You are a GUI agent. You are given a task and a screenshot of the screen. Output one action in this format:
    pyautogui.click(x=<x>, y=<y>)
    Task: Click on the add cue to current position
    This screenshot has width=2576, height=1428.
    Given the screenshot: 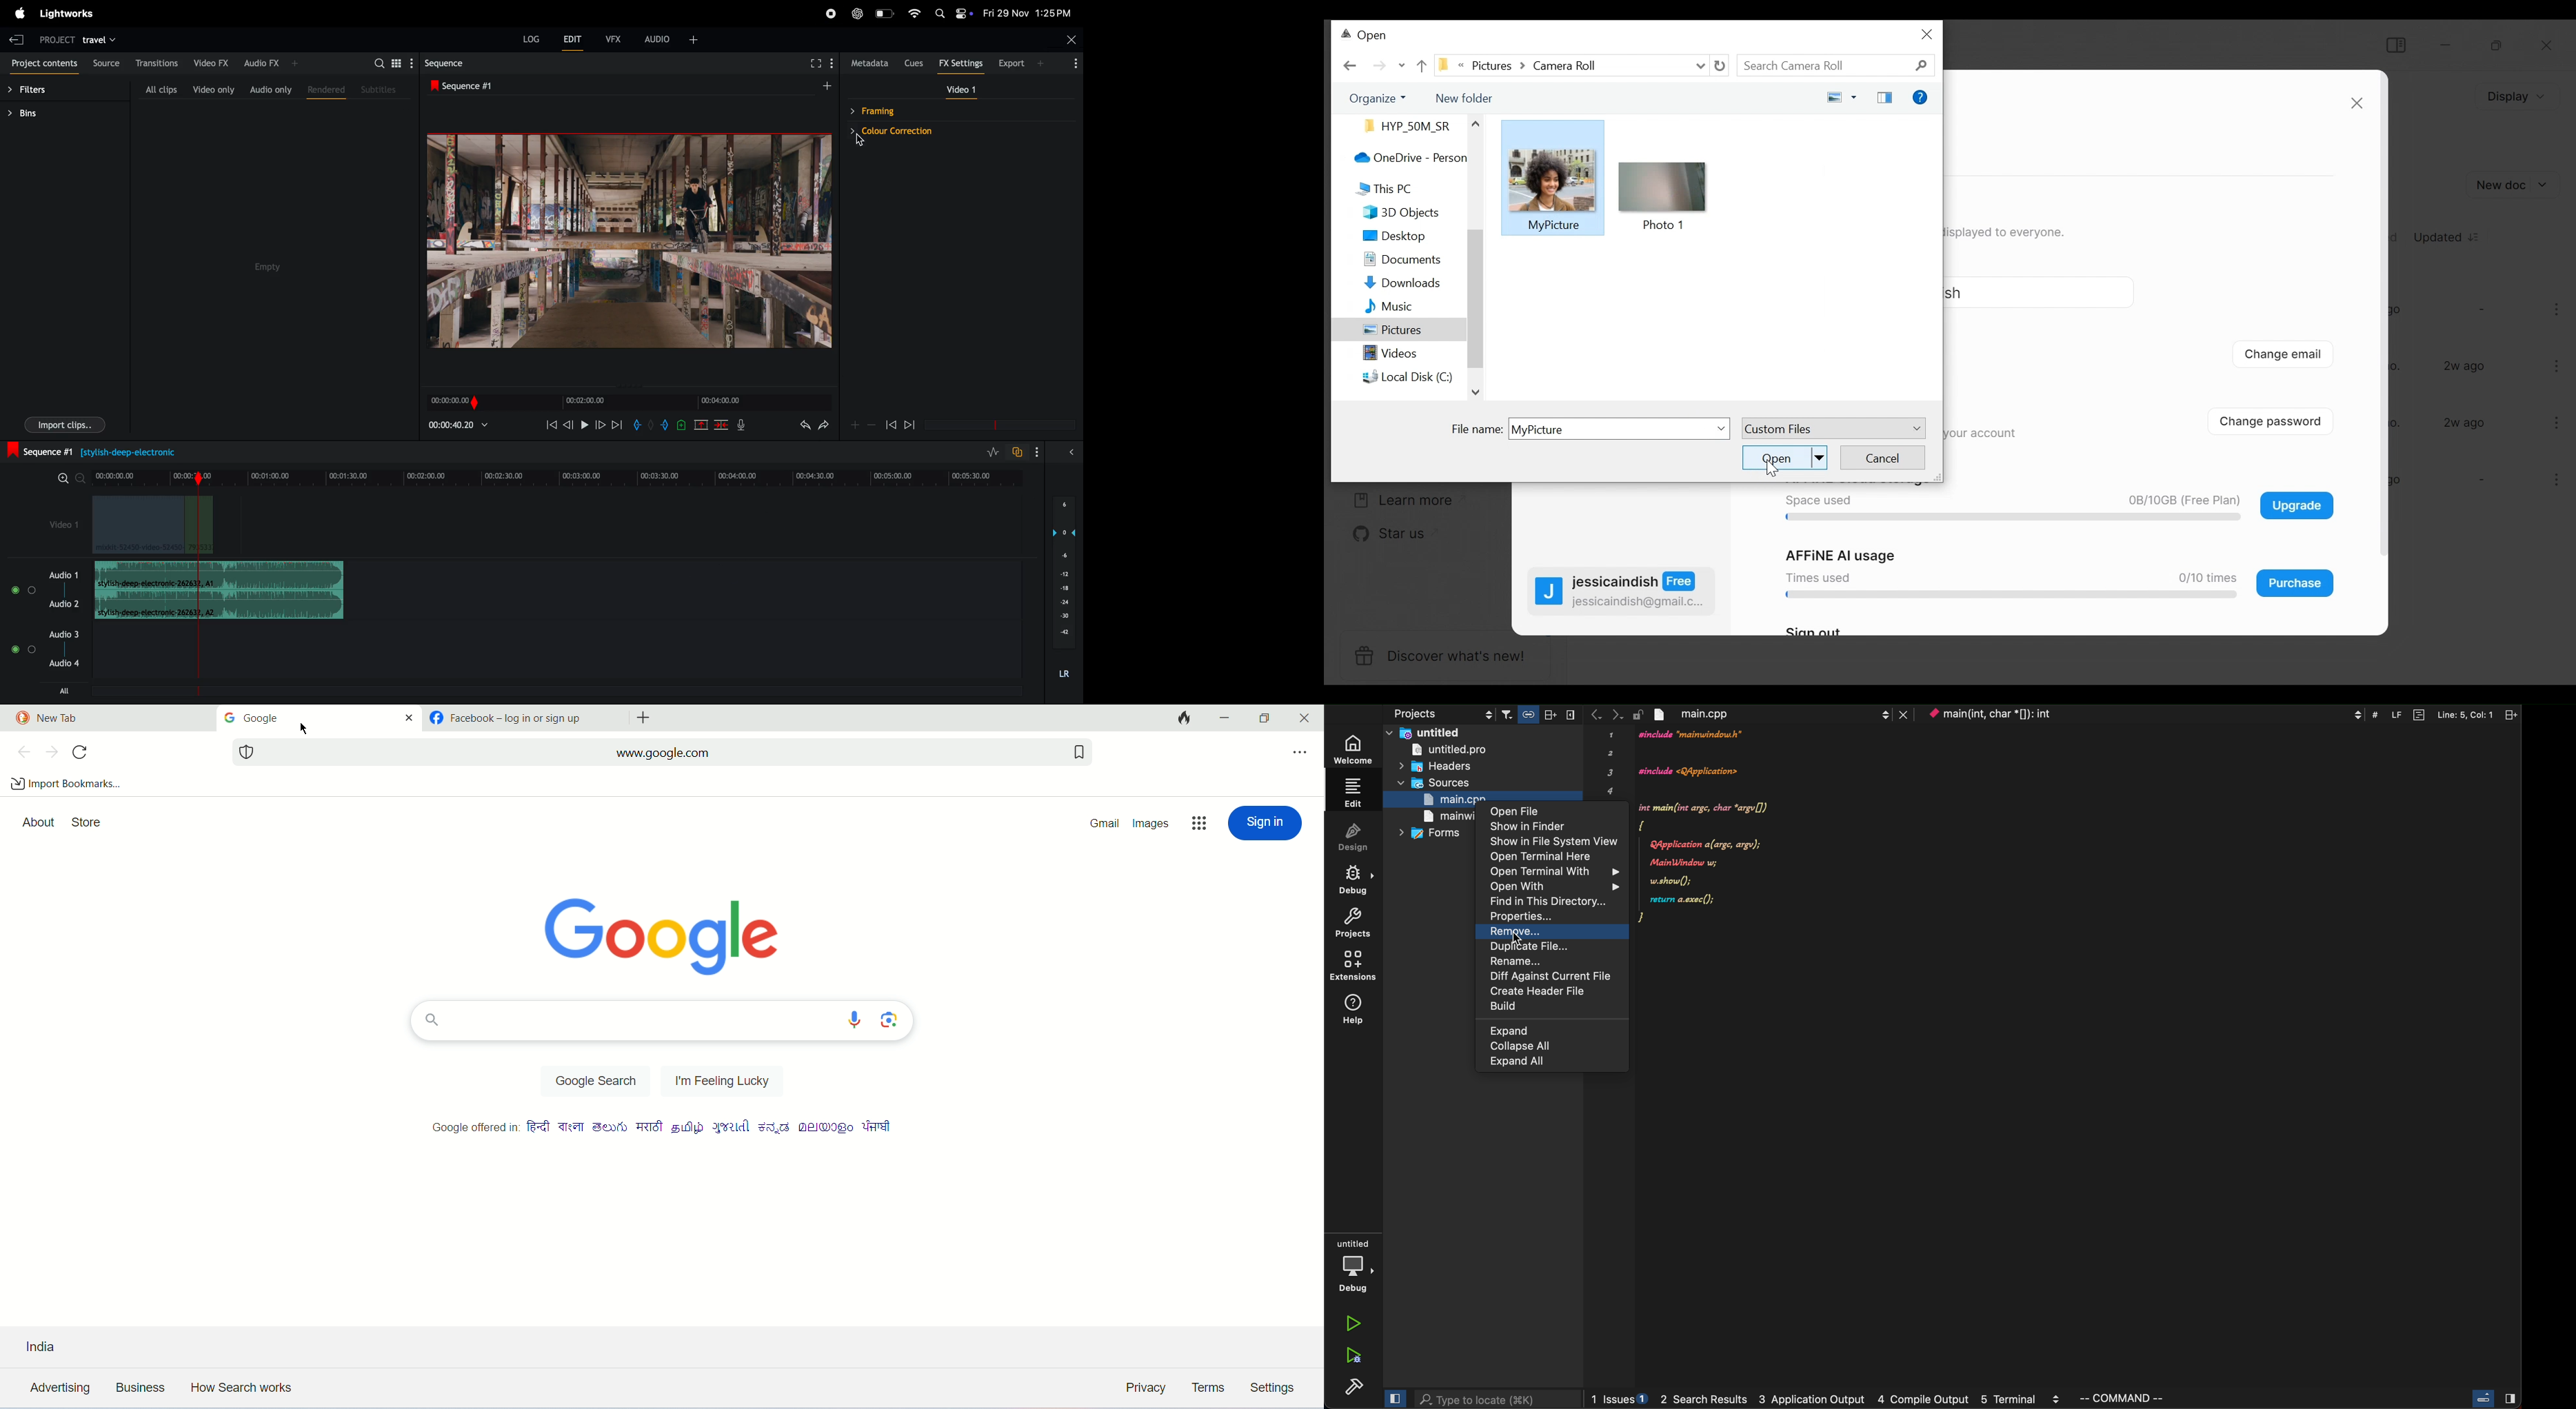 What is the action you would take?
    pyautogui.click(x=681, y=426)
    